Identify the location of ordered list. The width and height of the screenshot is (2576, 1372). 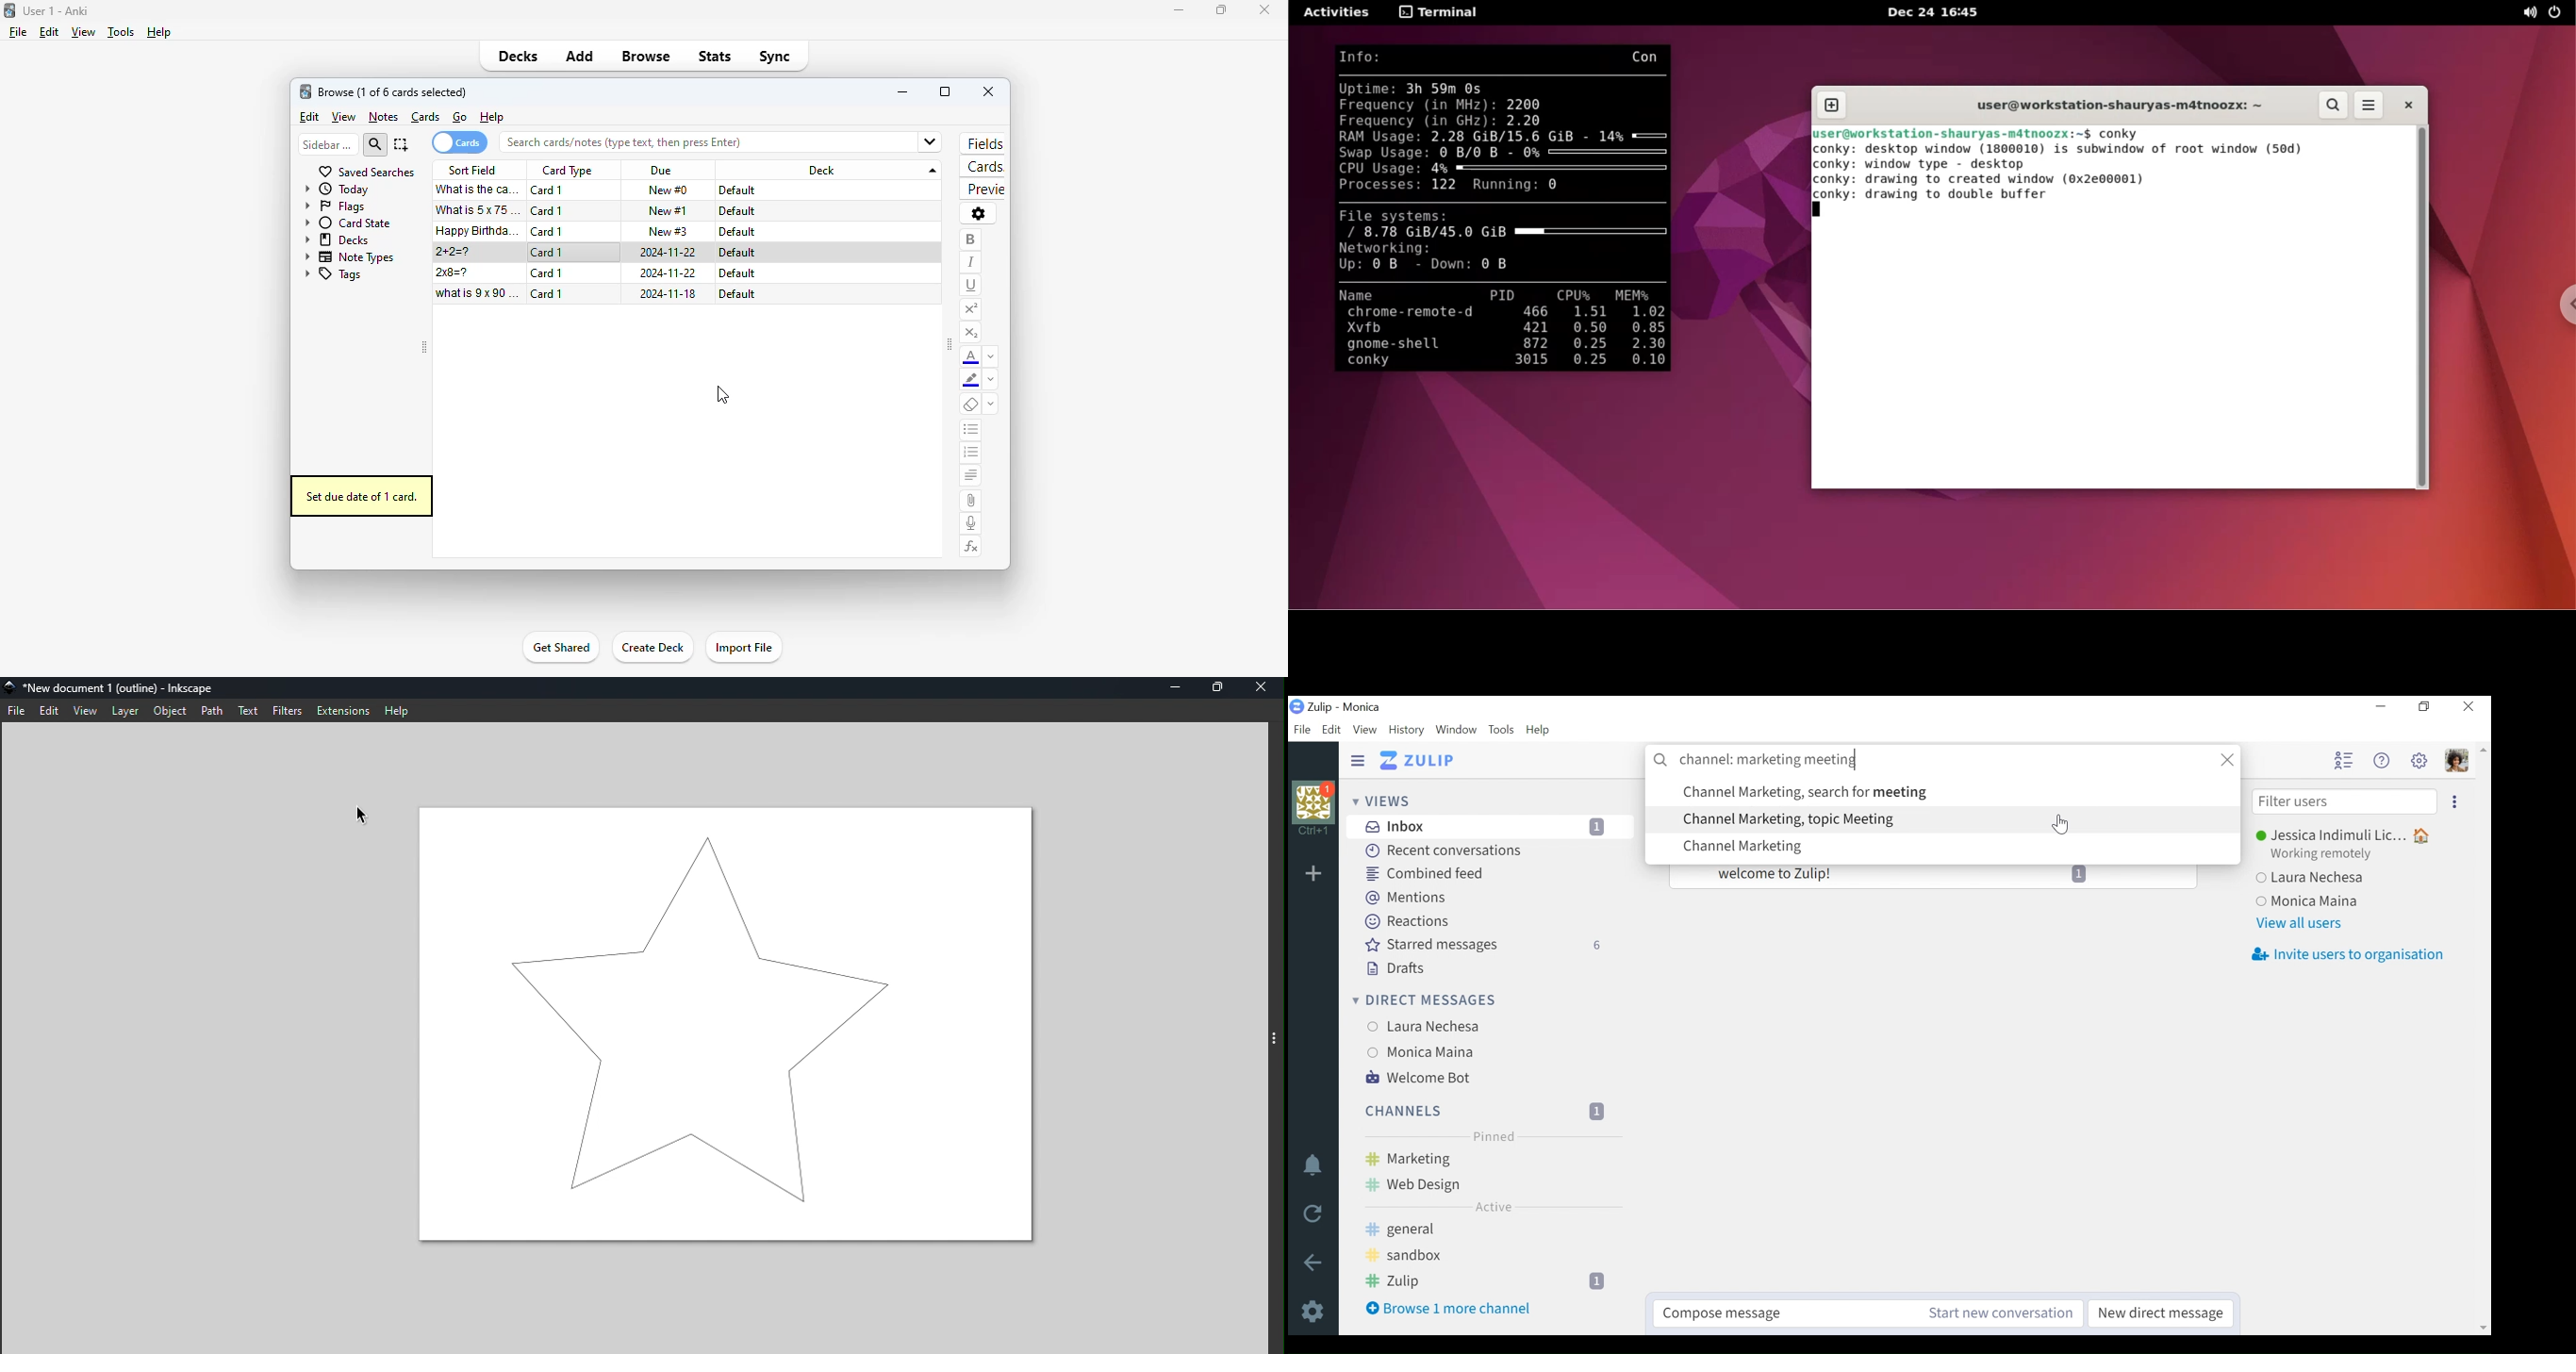
(971, 454).